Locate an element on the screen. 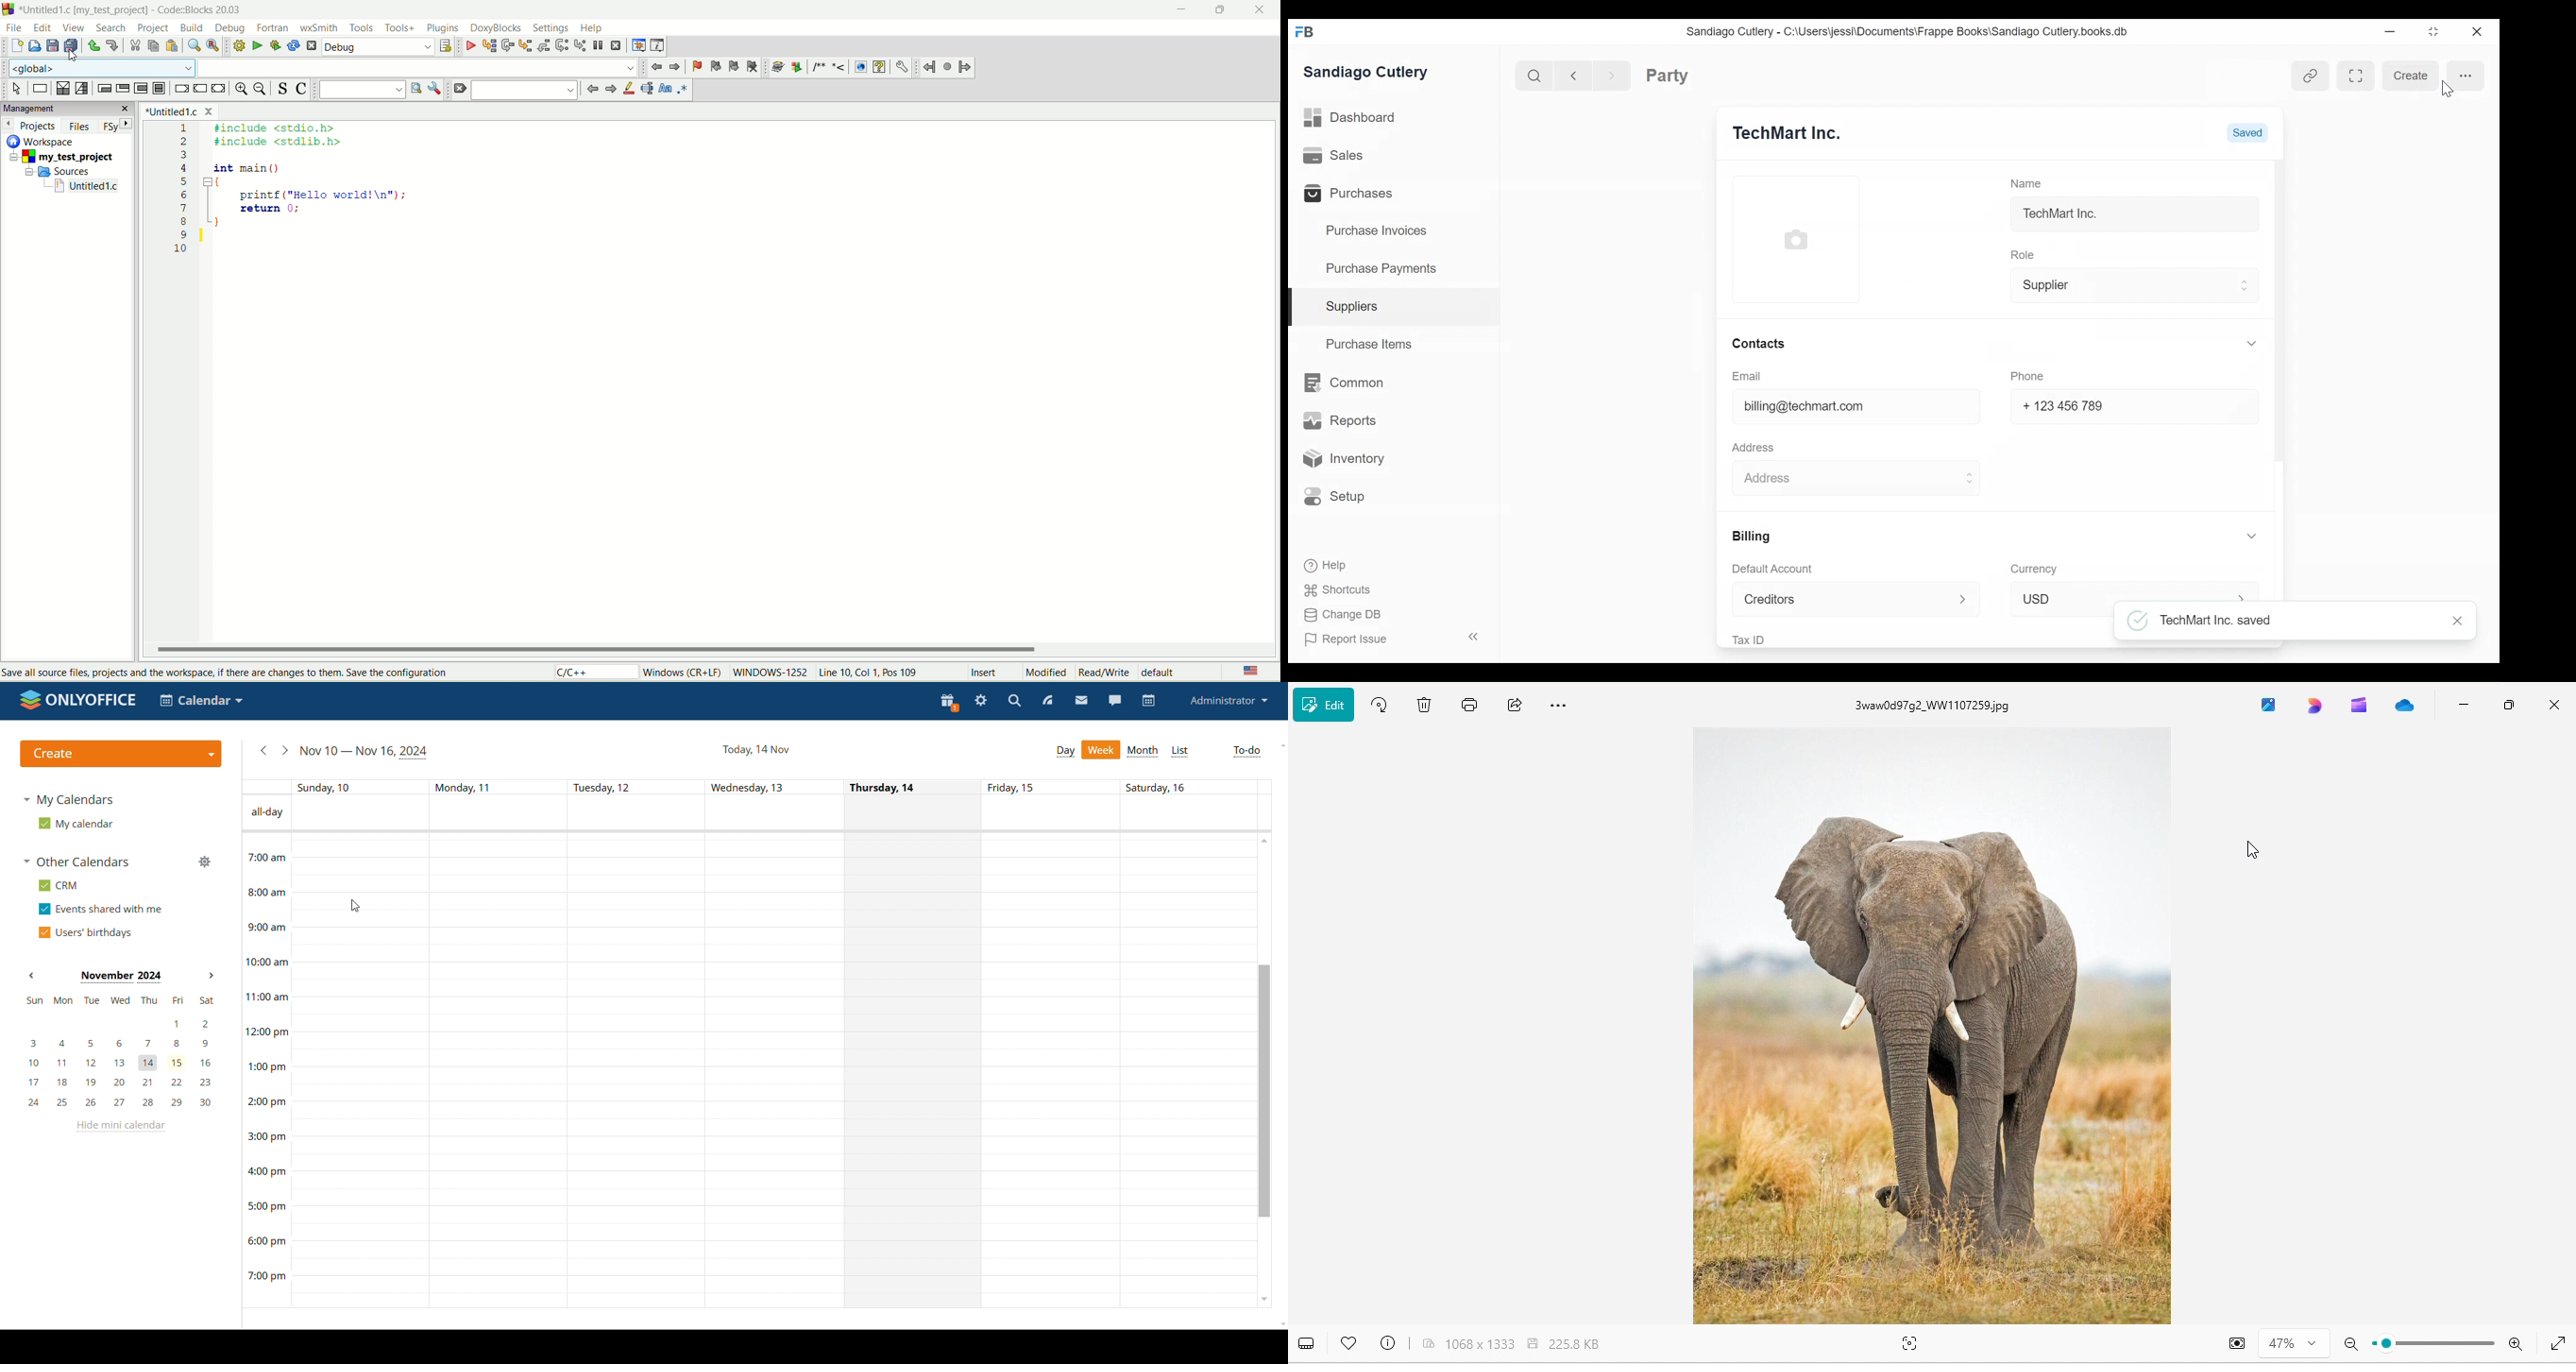  Create is located at coordinates (2406, 76).